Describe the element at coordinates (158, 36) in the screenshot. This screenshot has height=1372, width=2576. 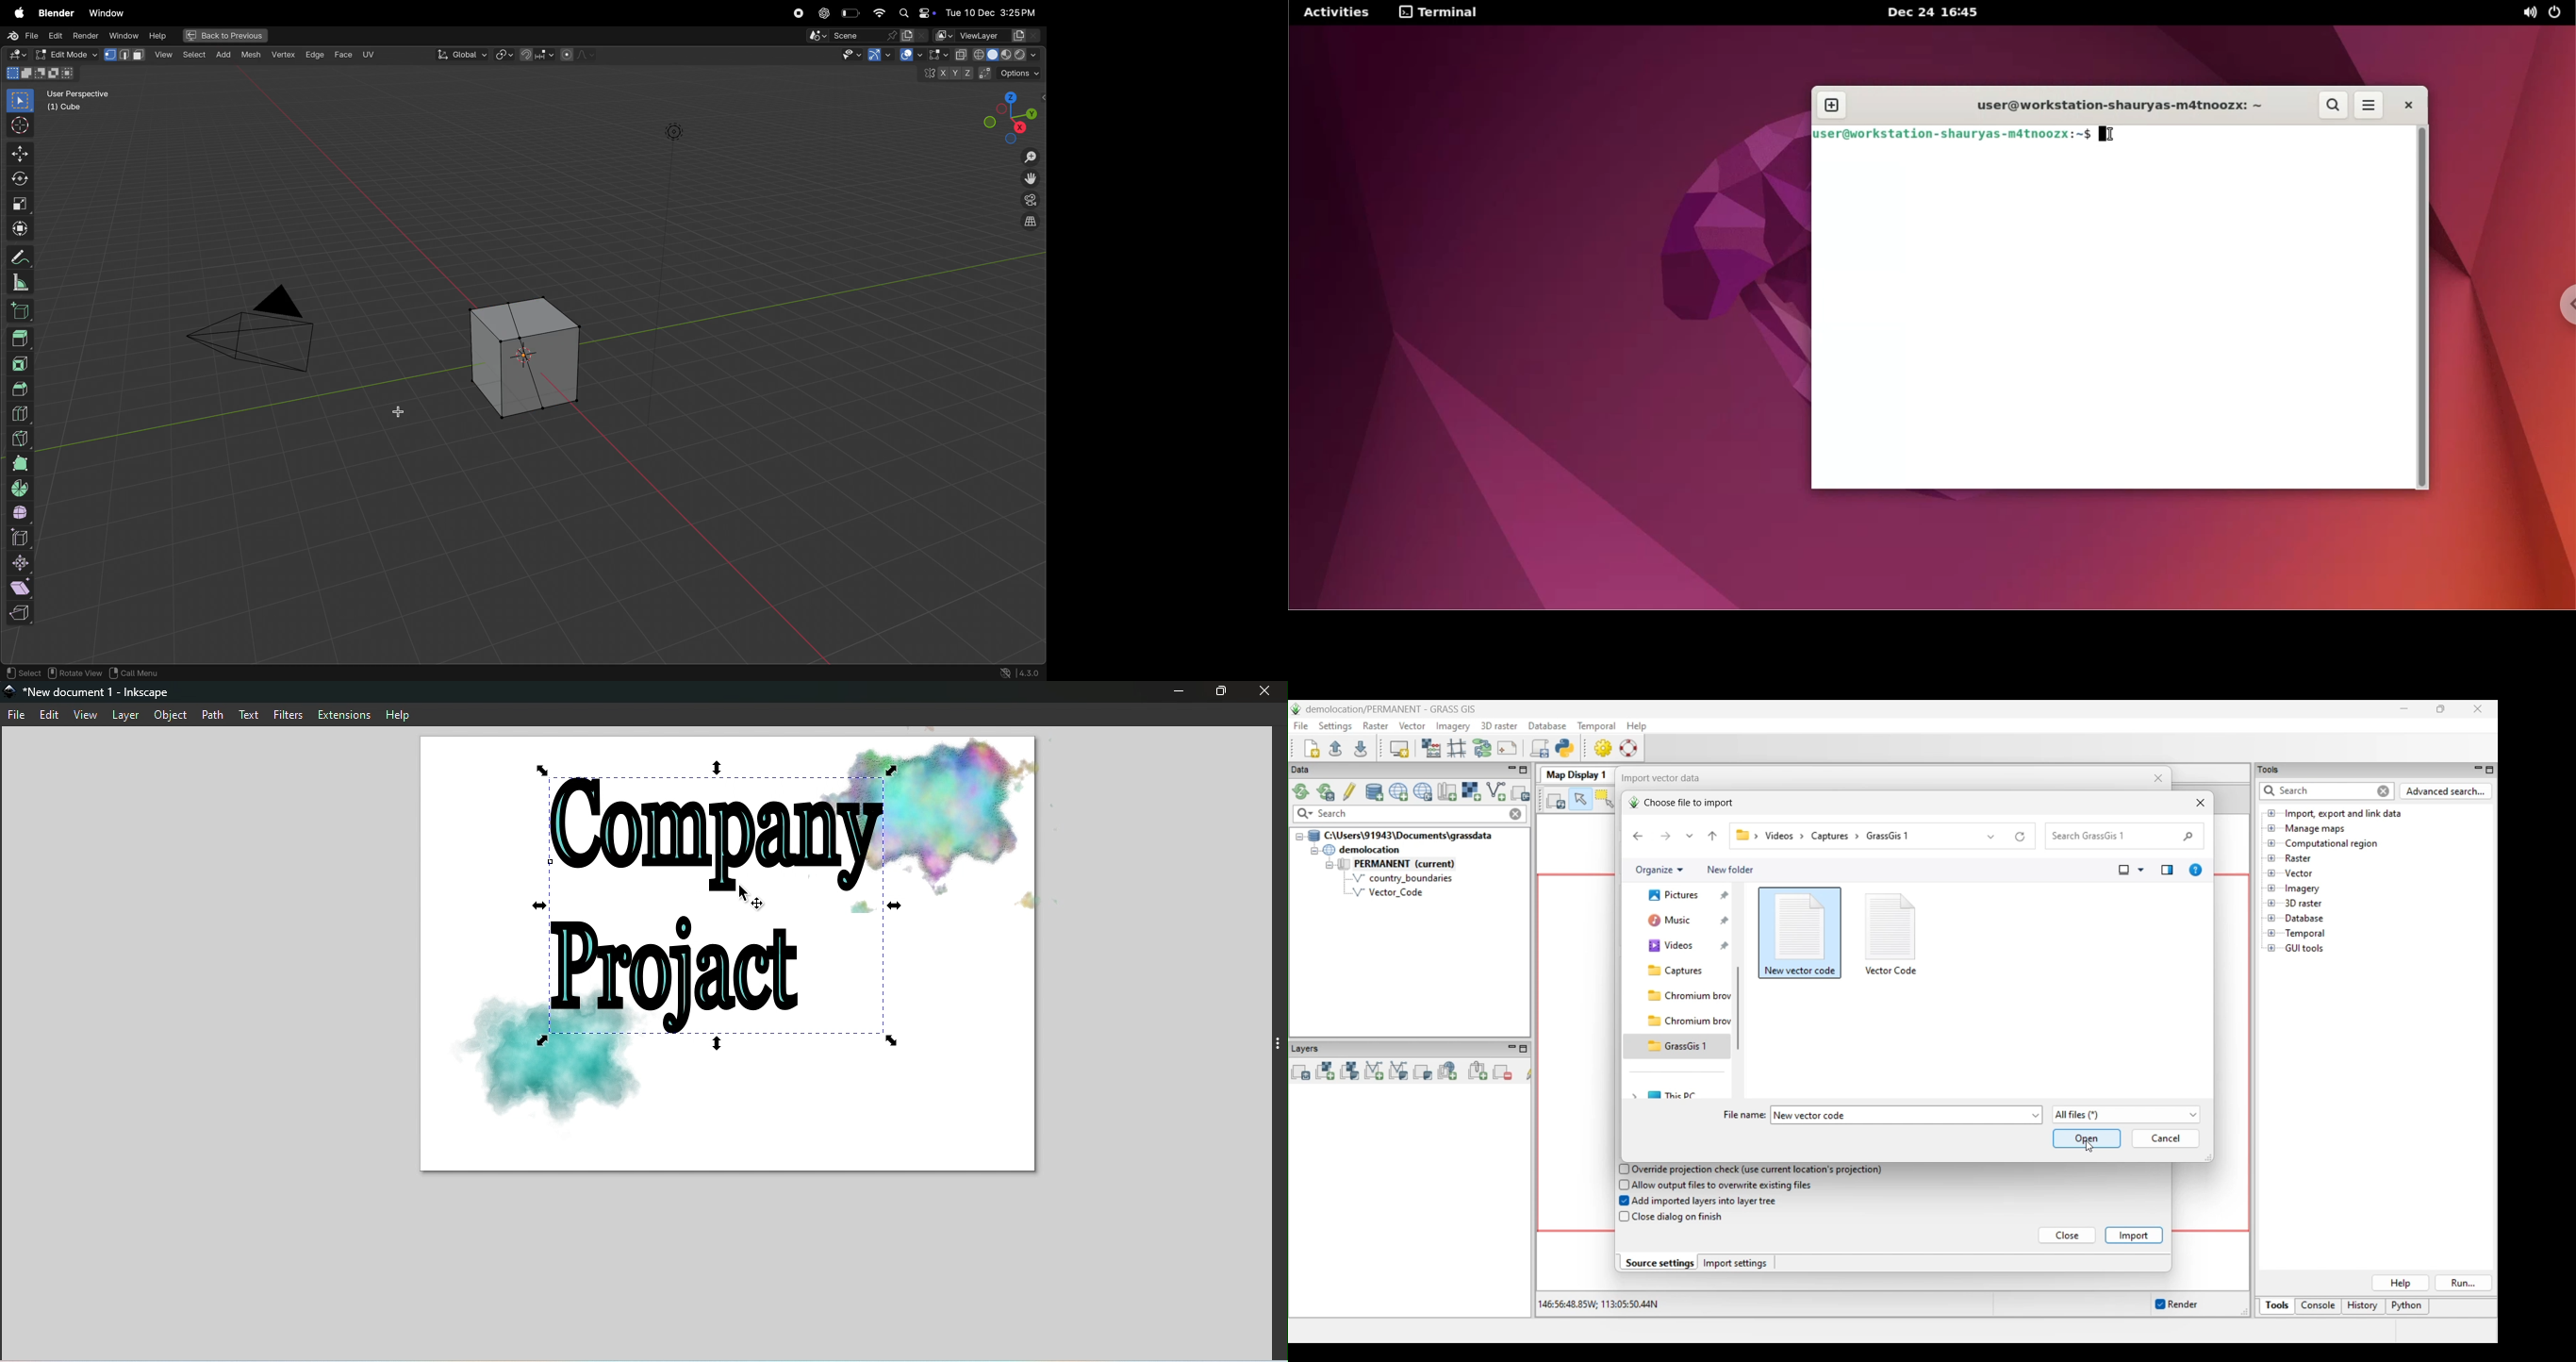
I see `Help` at that location.